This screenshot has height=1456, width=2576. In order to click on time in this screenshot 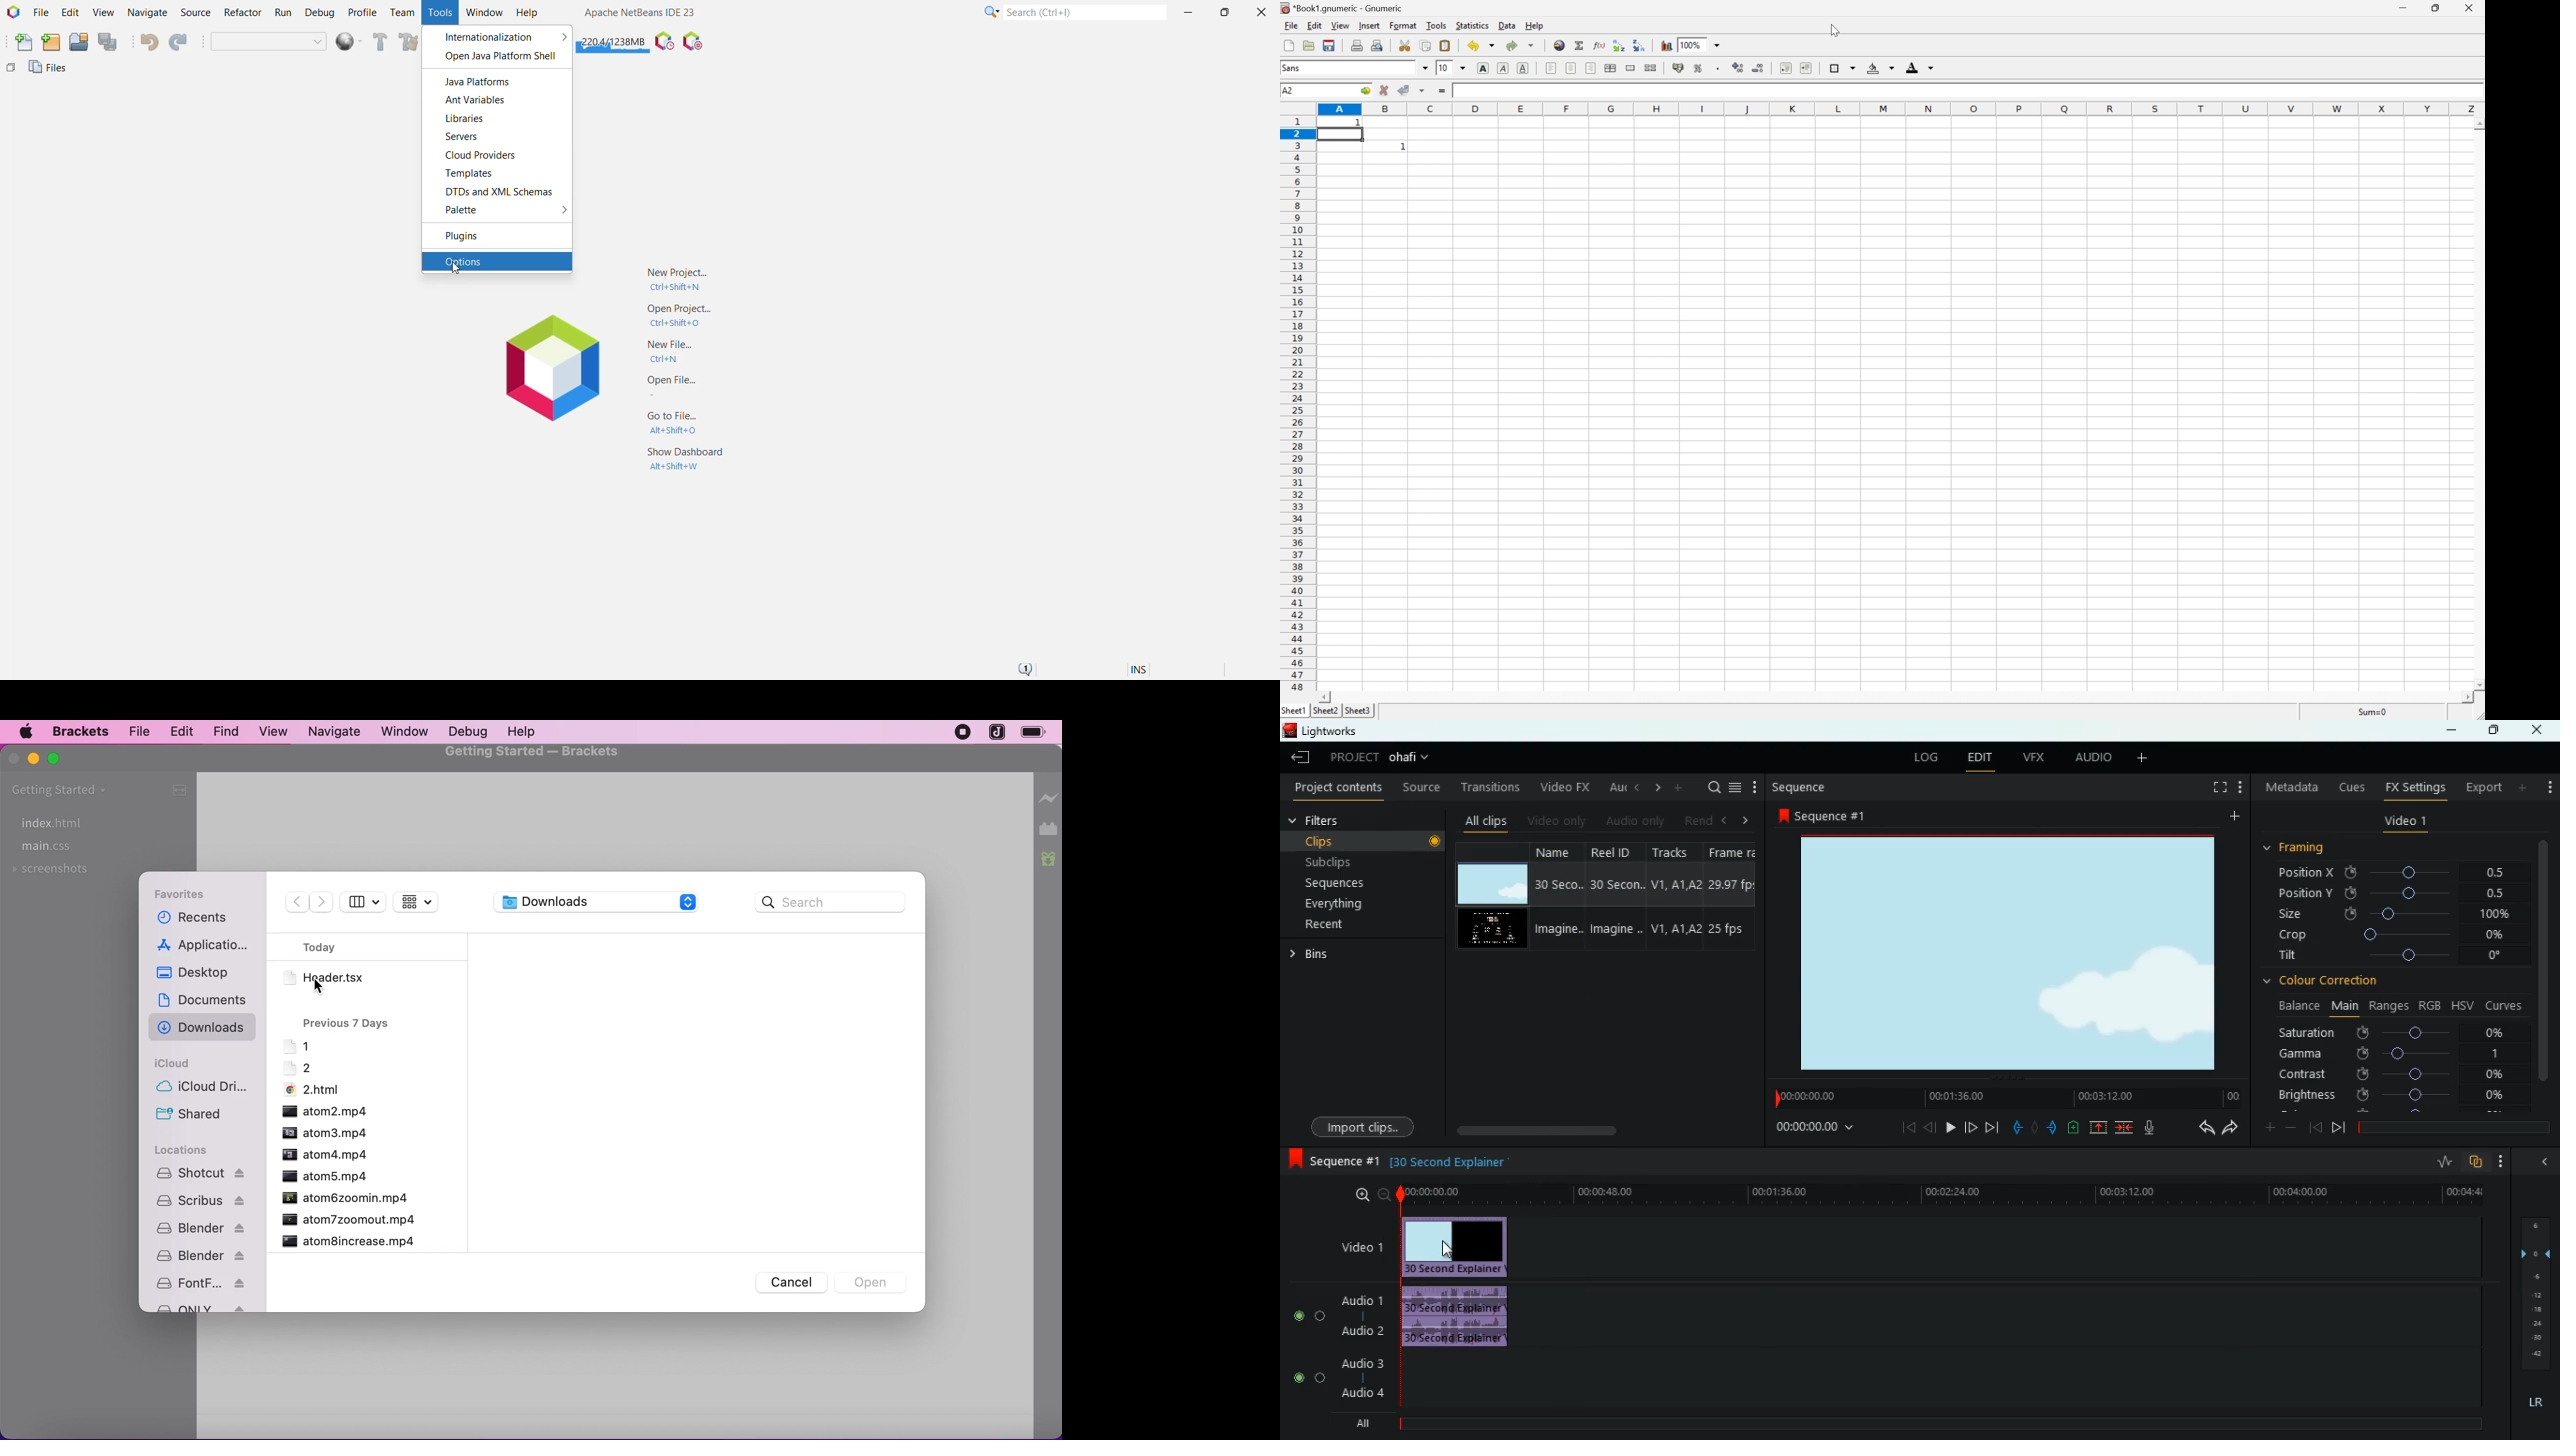, I will do `click(1447, 1162)`.